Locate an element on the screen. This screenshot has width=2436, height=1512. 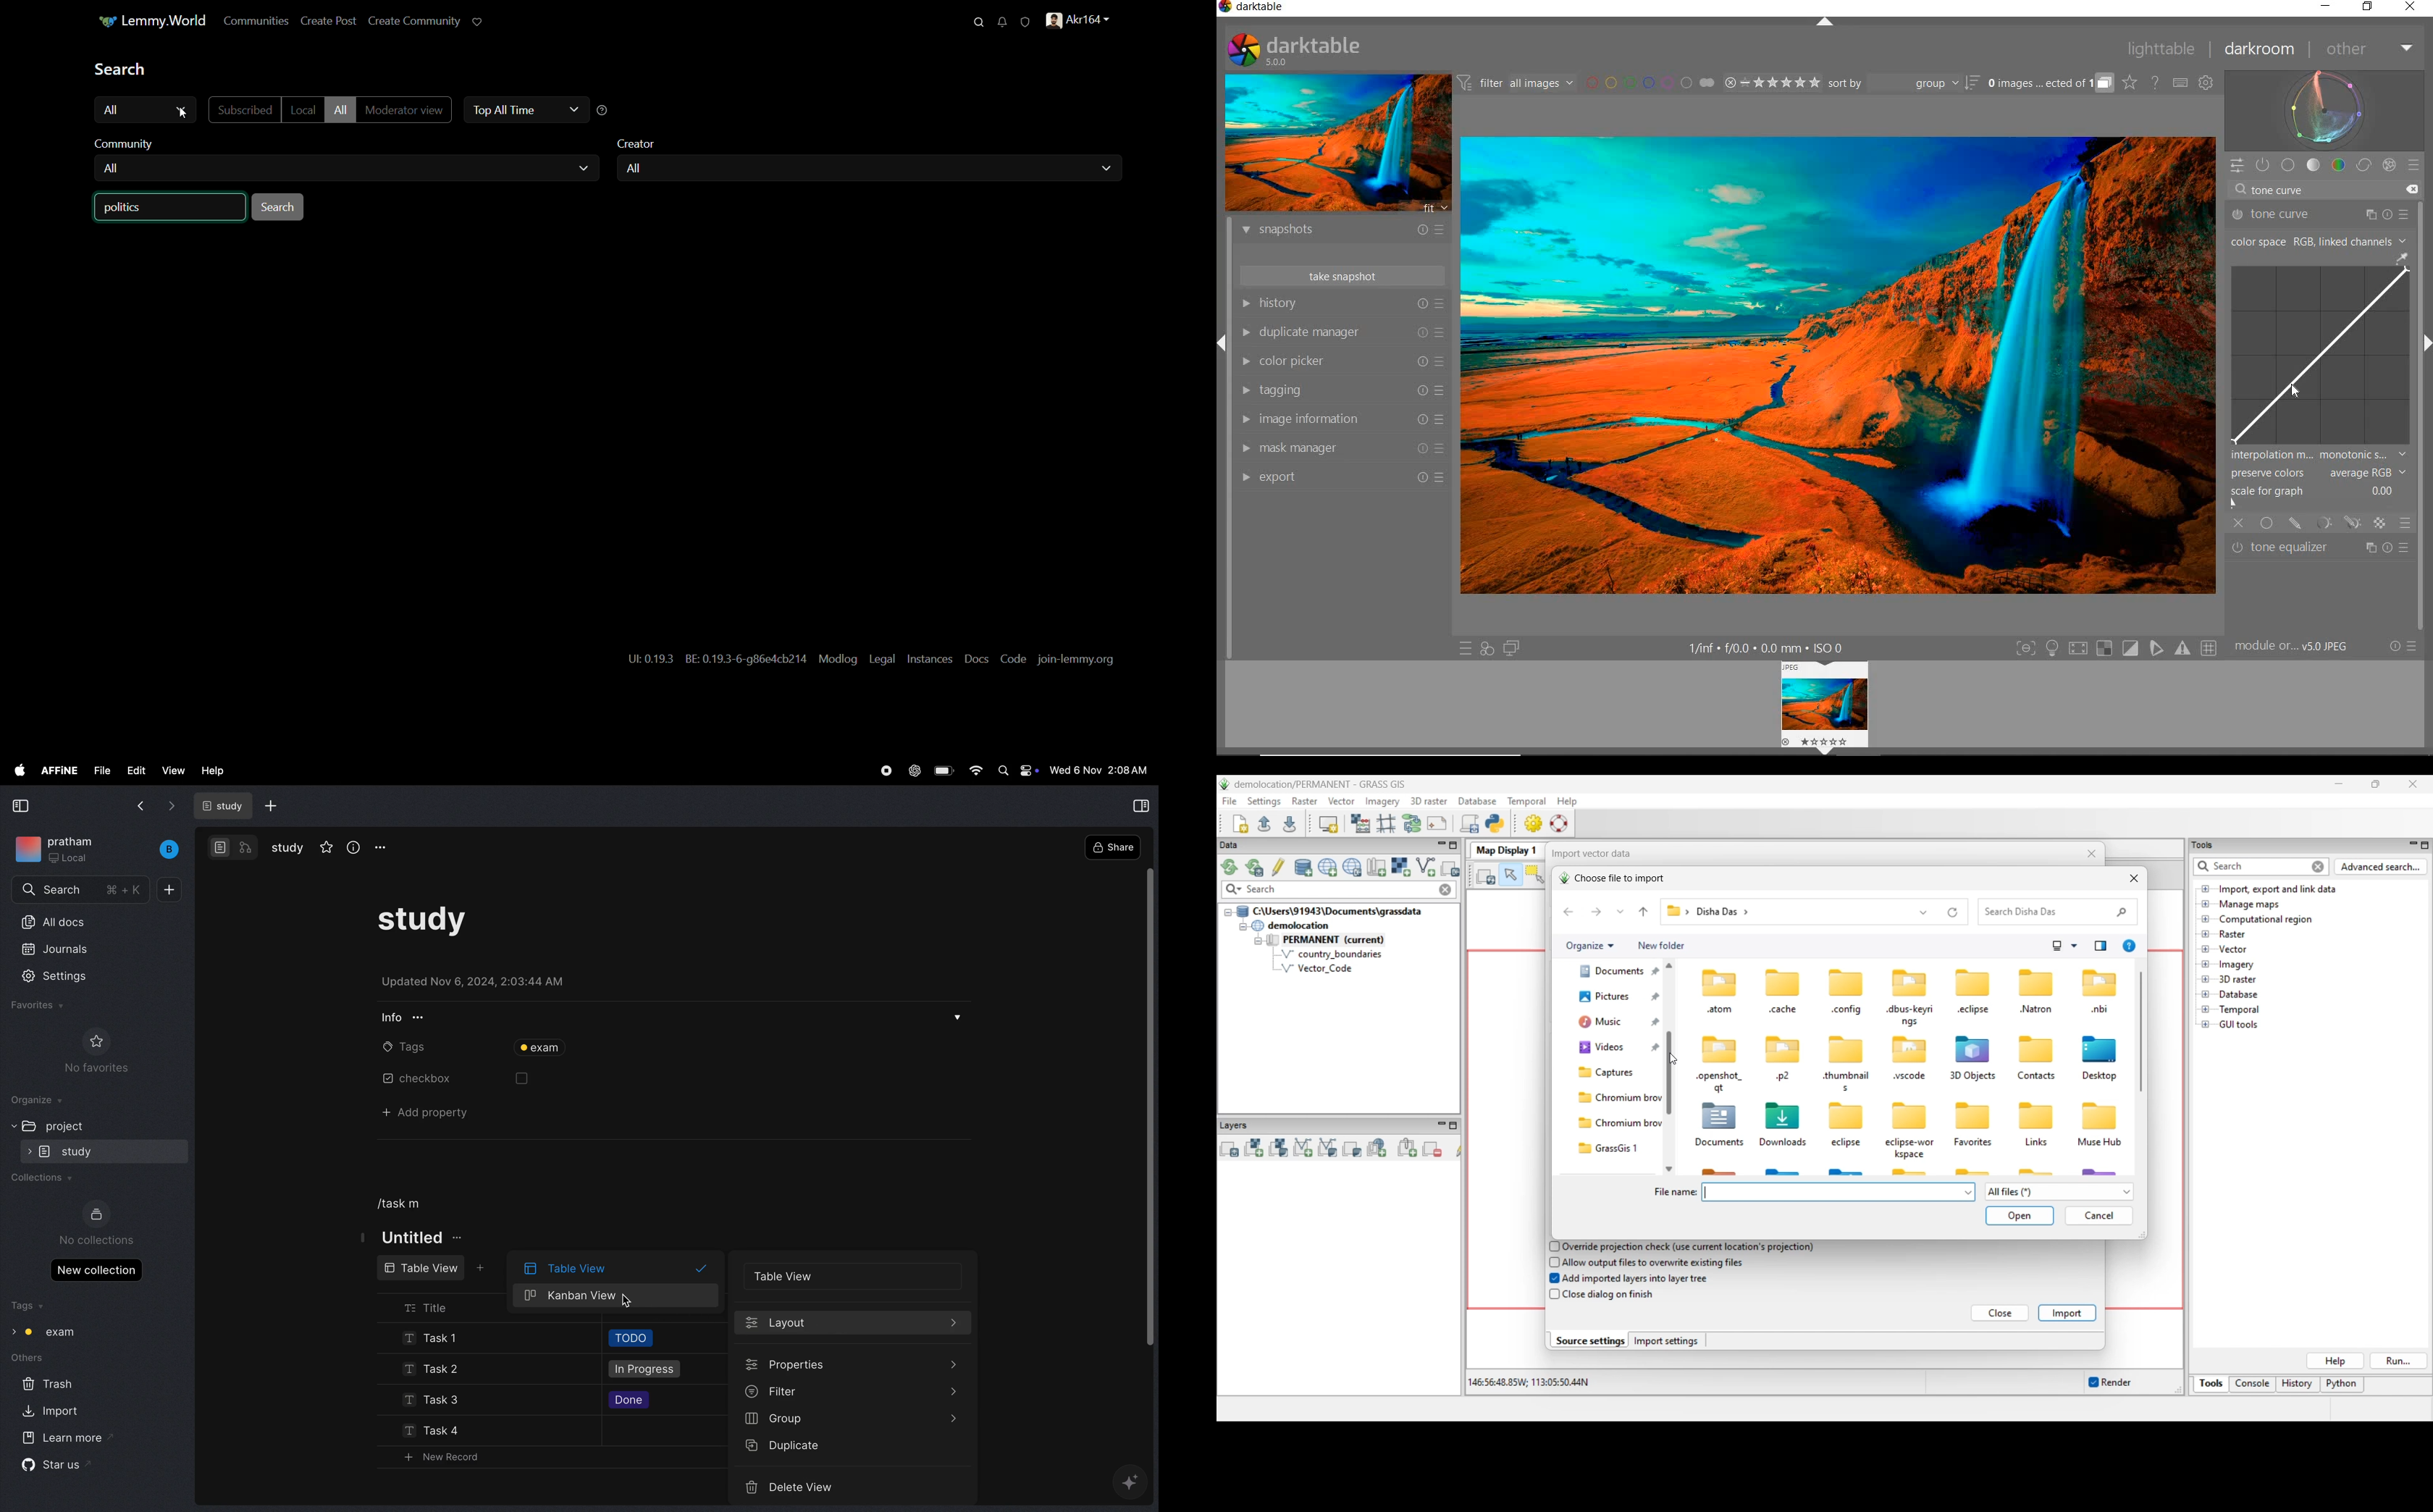
FILTER IMAGES BASED ON THEIR MODULE ORDER is located at coordinates (1516, 83).